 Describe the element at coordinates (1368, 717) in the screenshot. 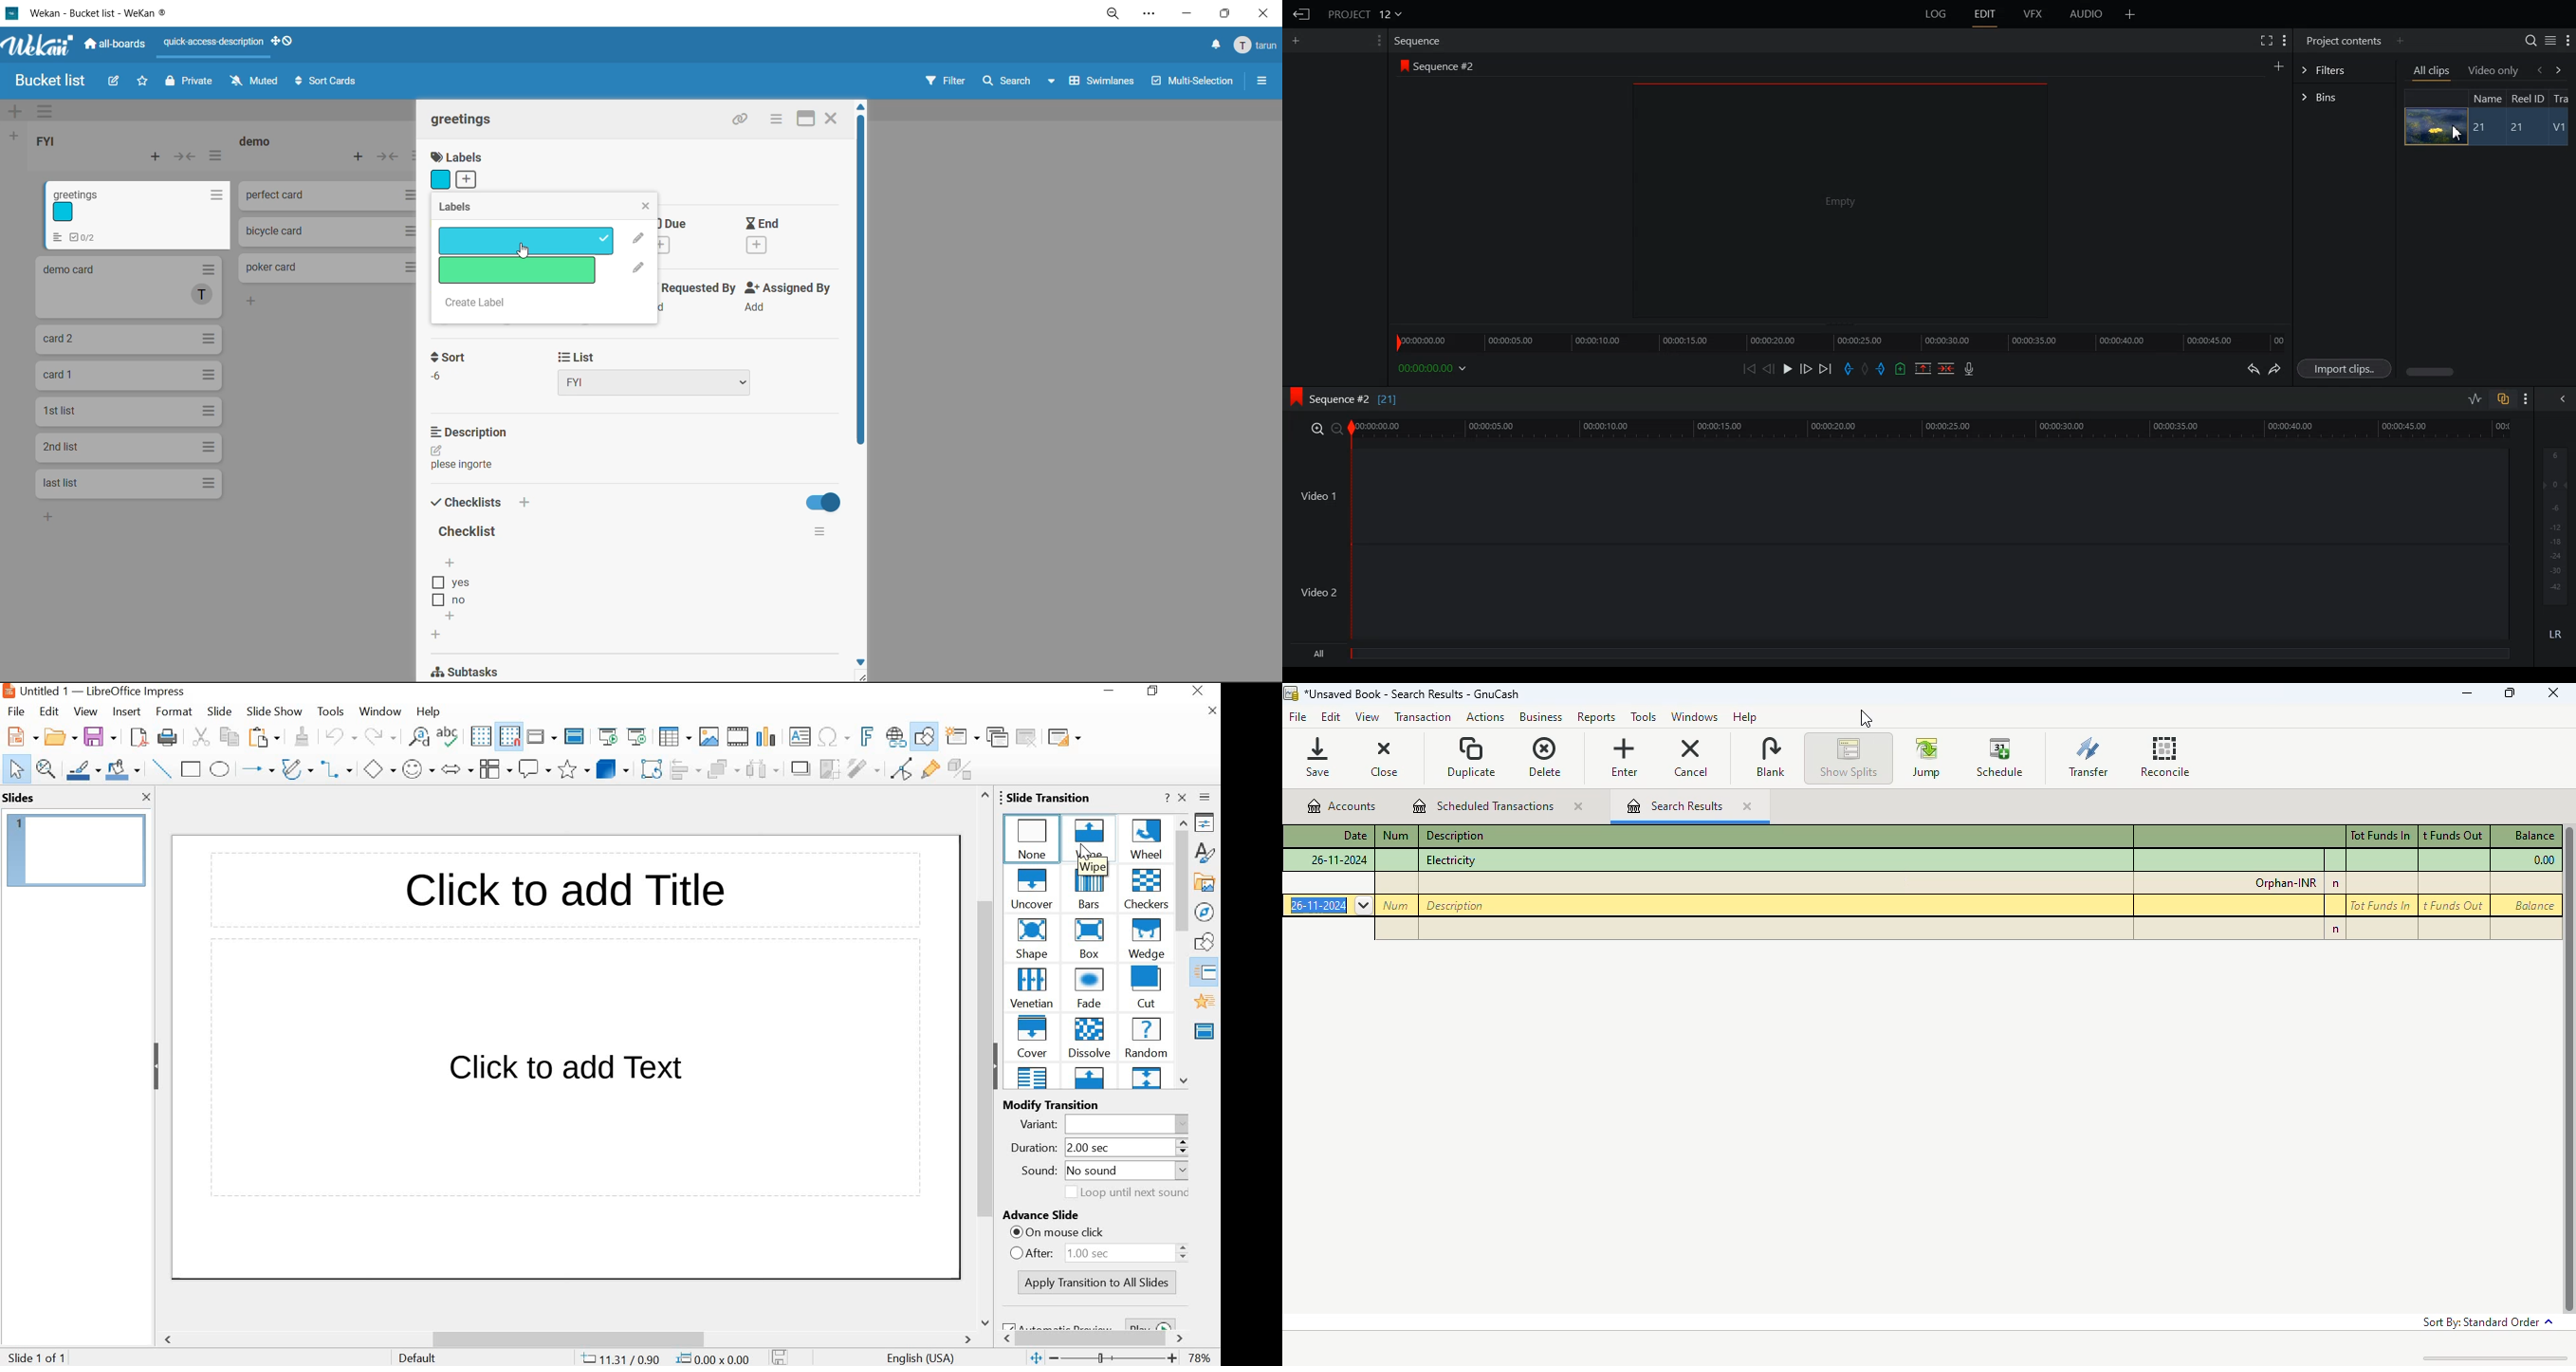

I see `view` at that location.